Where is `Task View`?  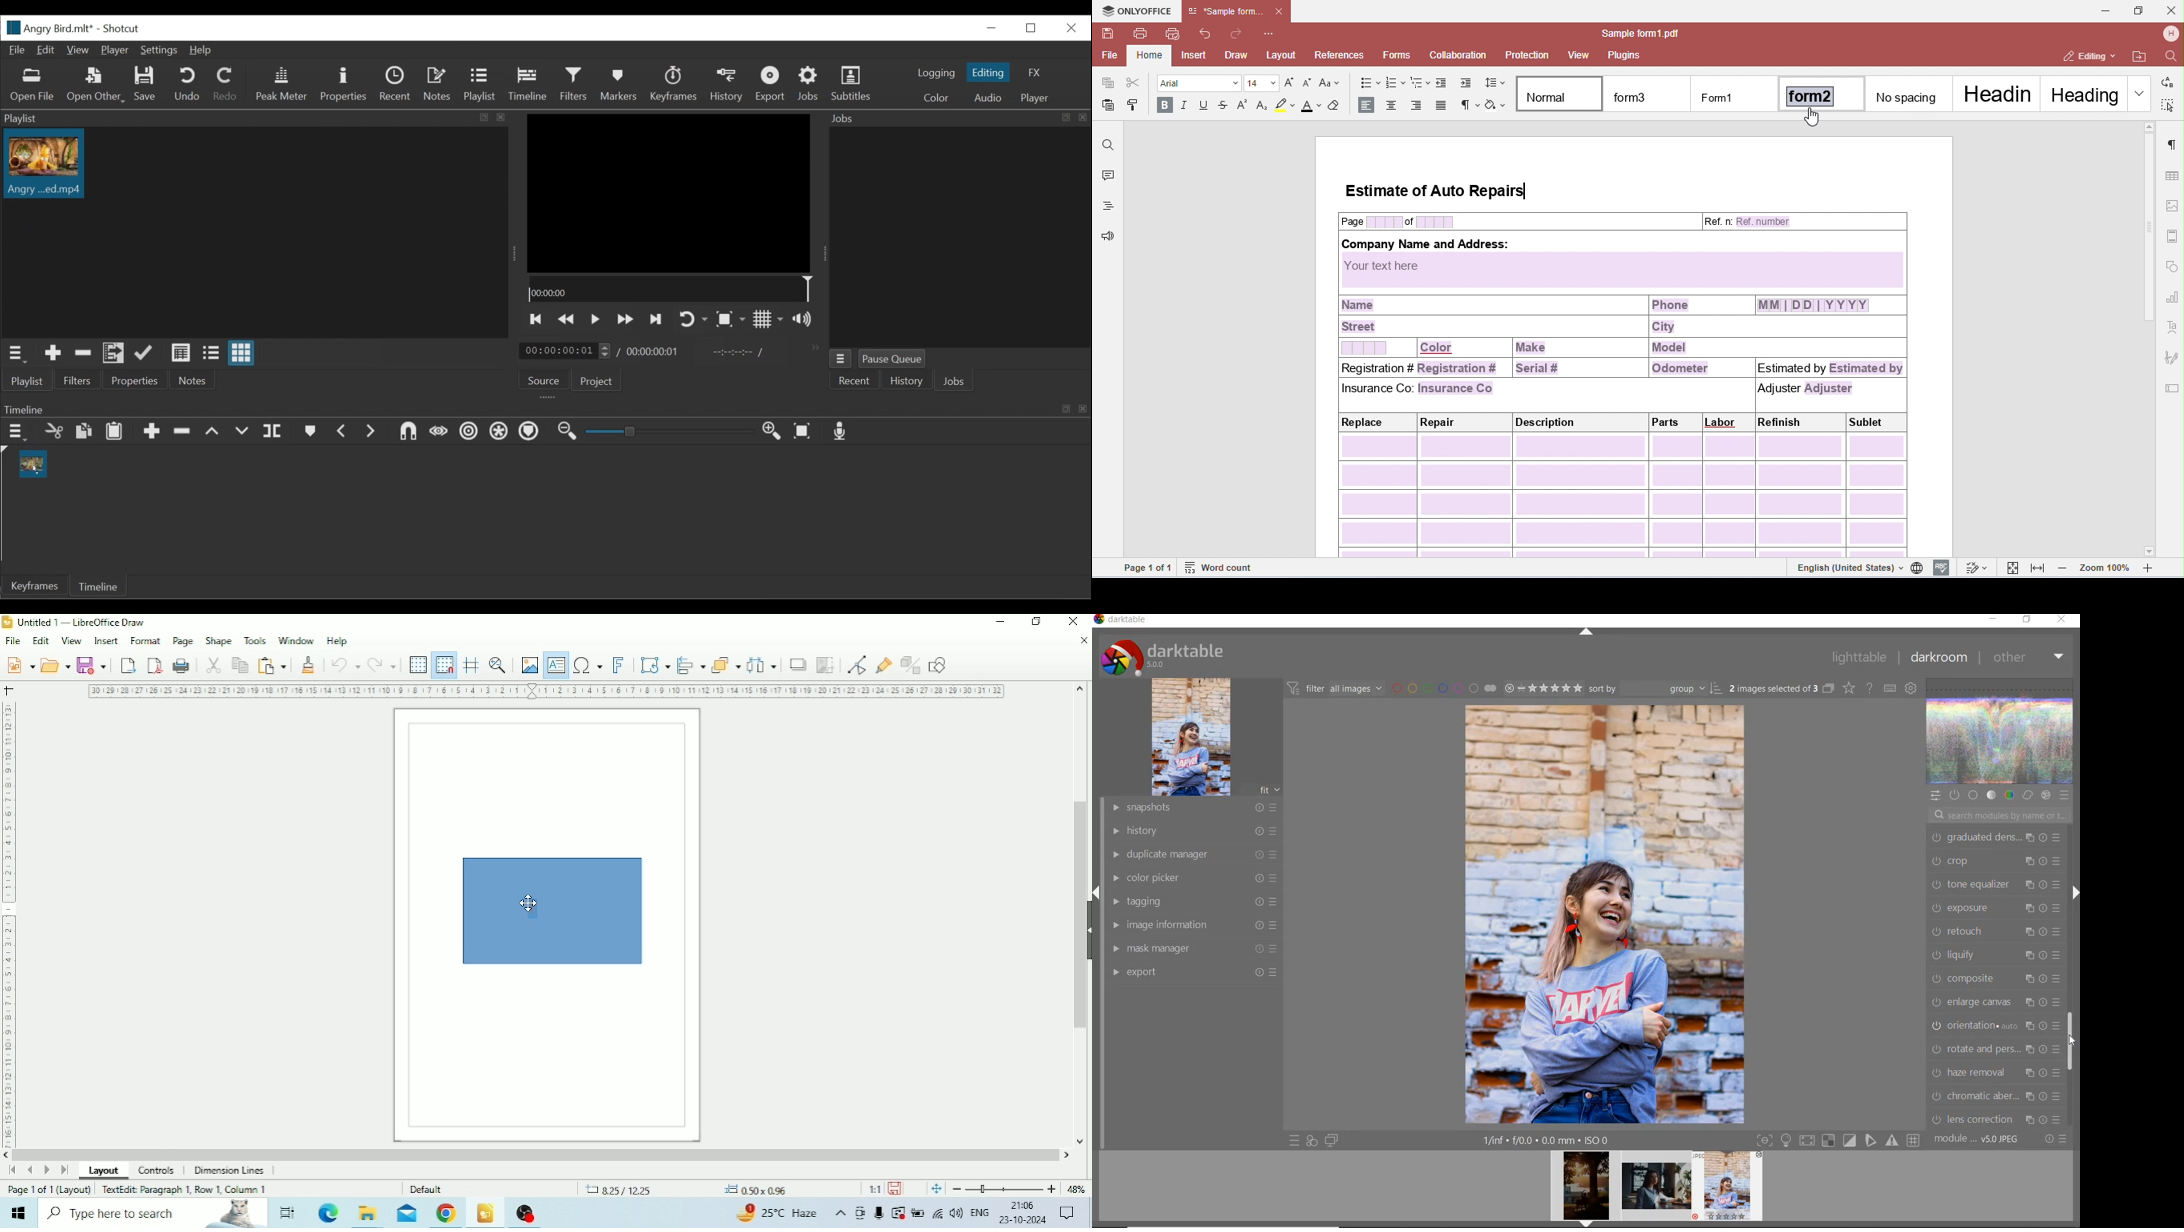 Task View is located at coordinates (286, 1213).